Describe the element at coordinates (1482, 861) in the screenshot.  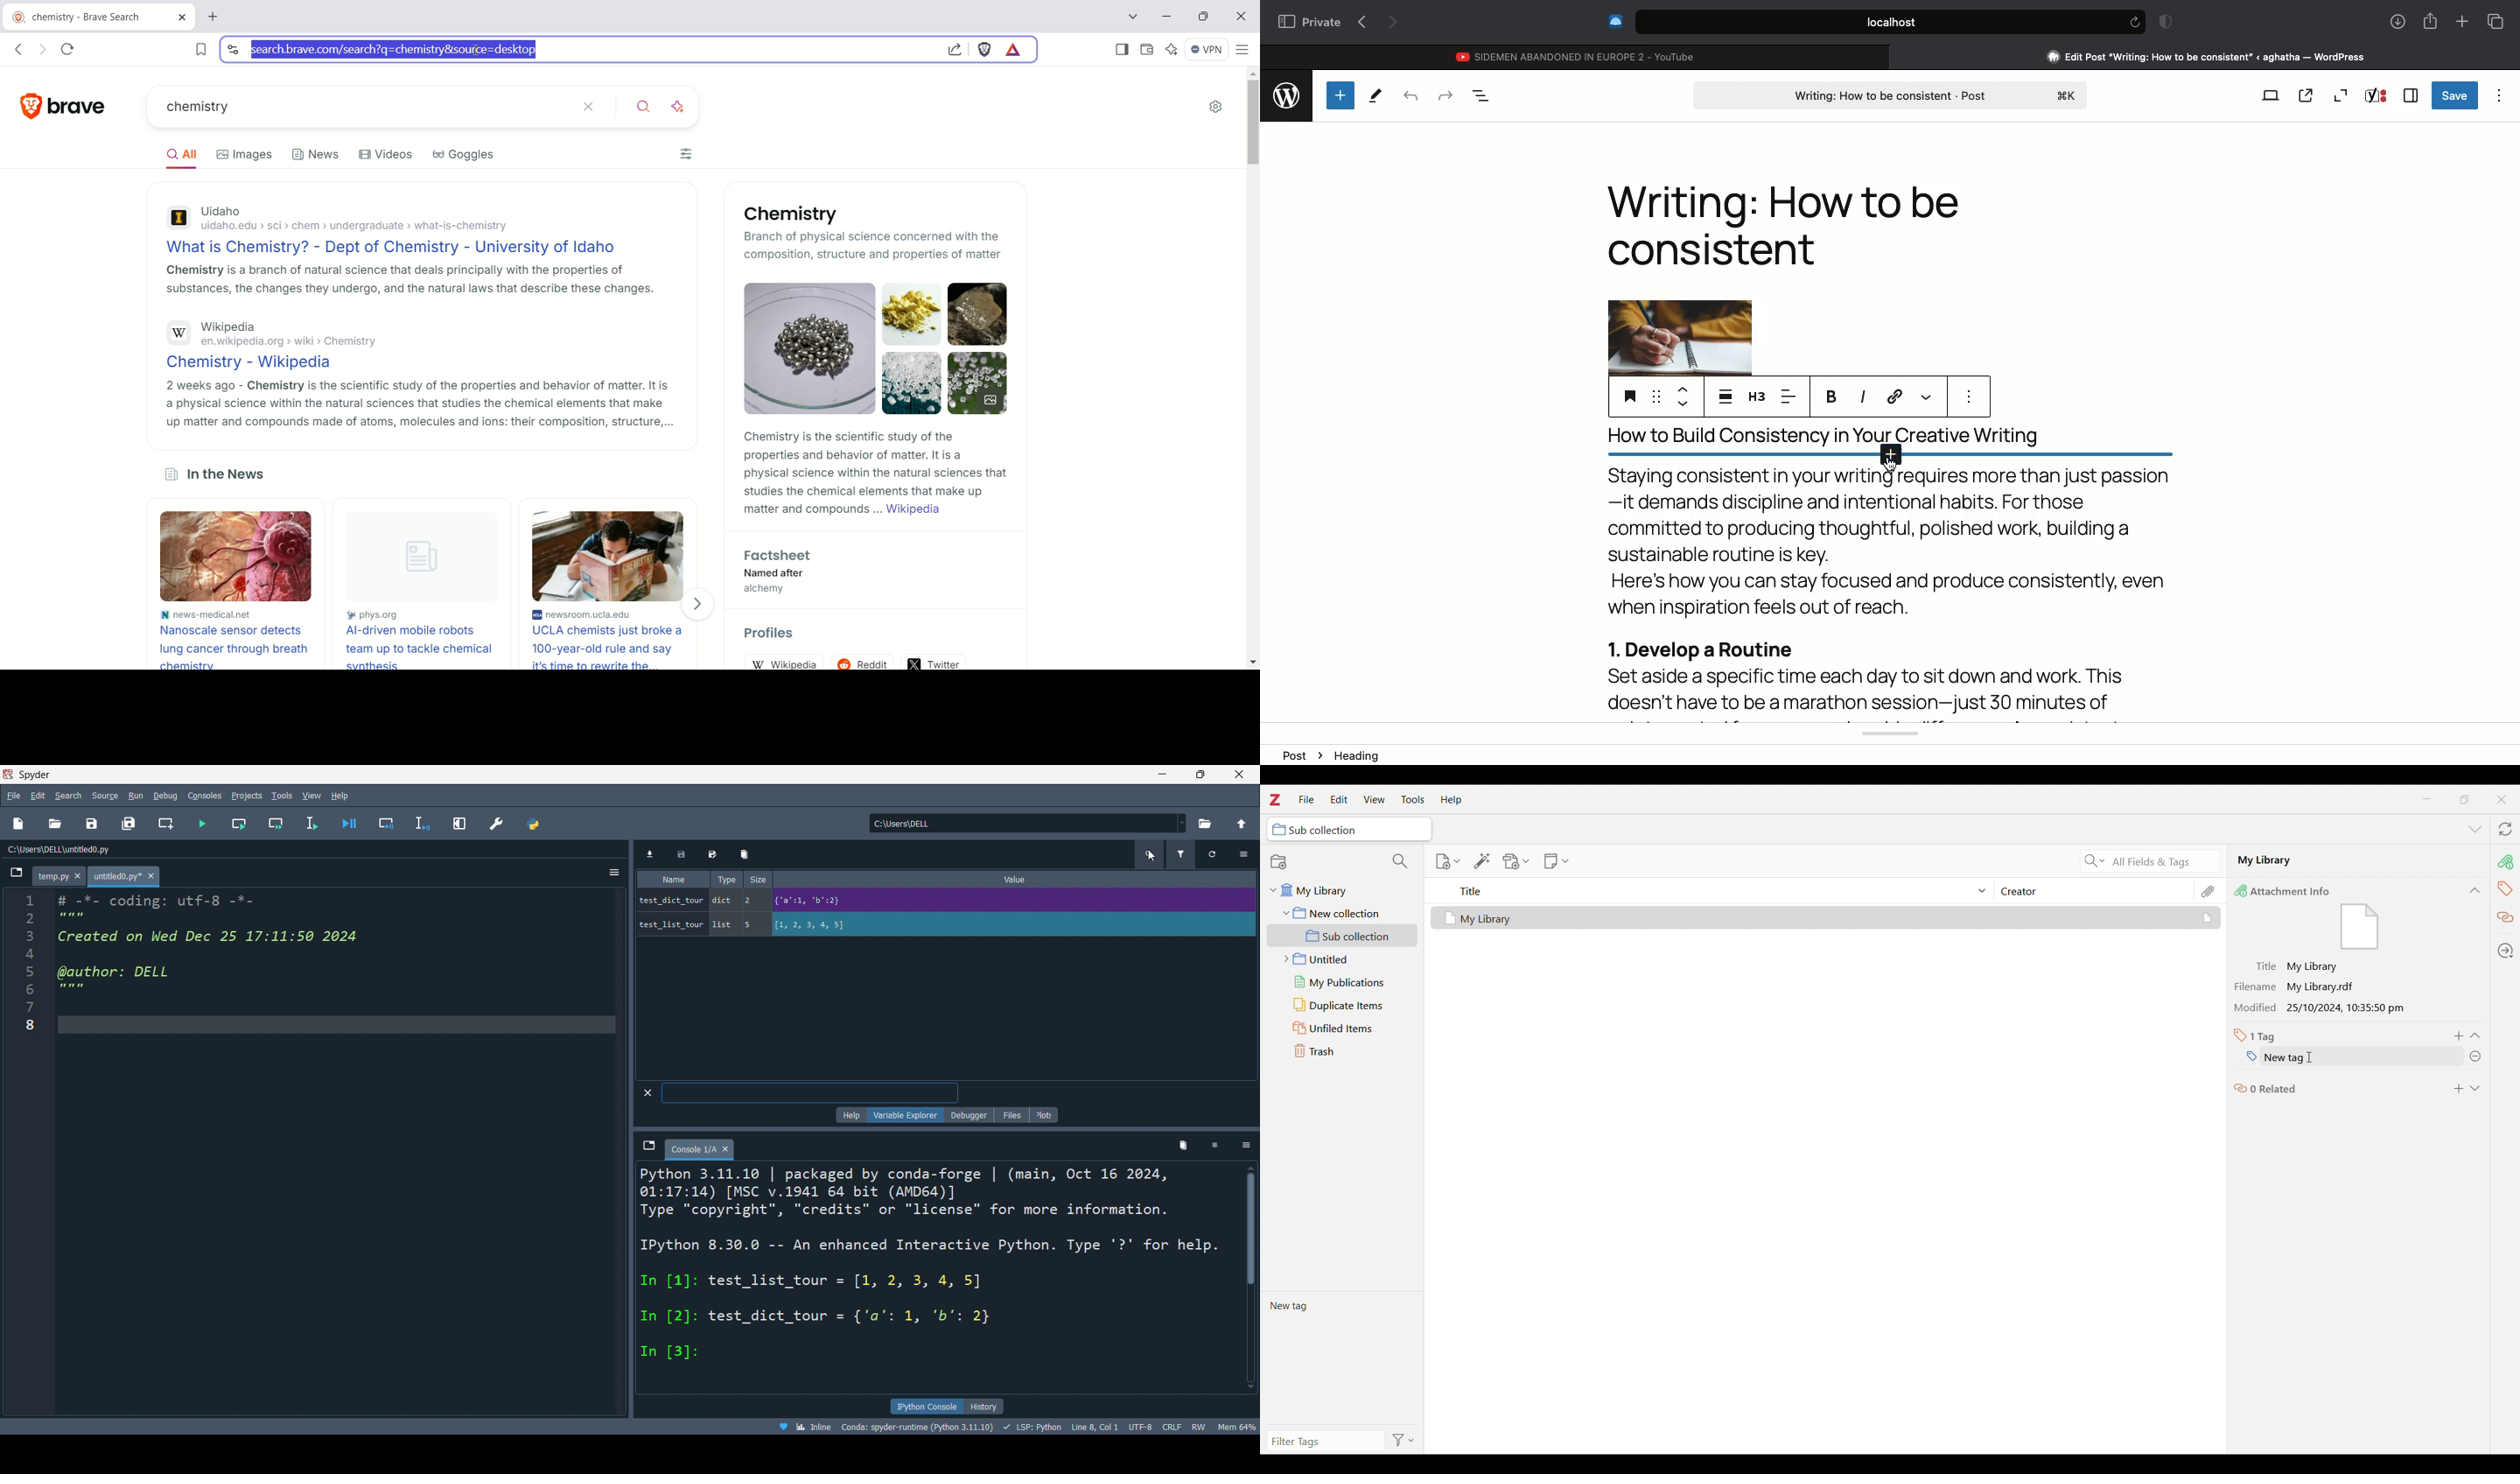
I see `Add item/s by identifier` at that location.